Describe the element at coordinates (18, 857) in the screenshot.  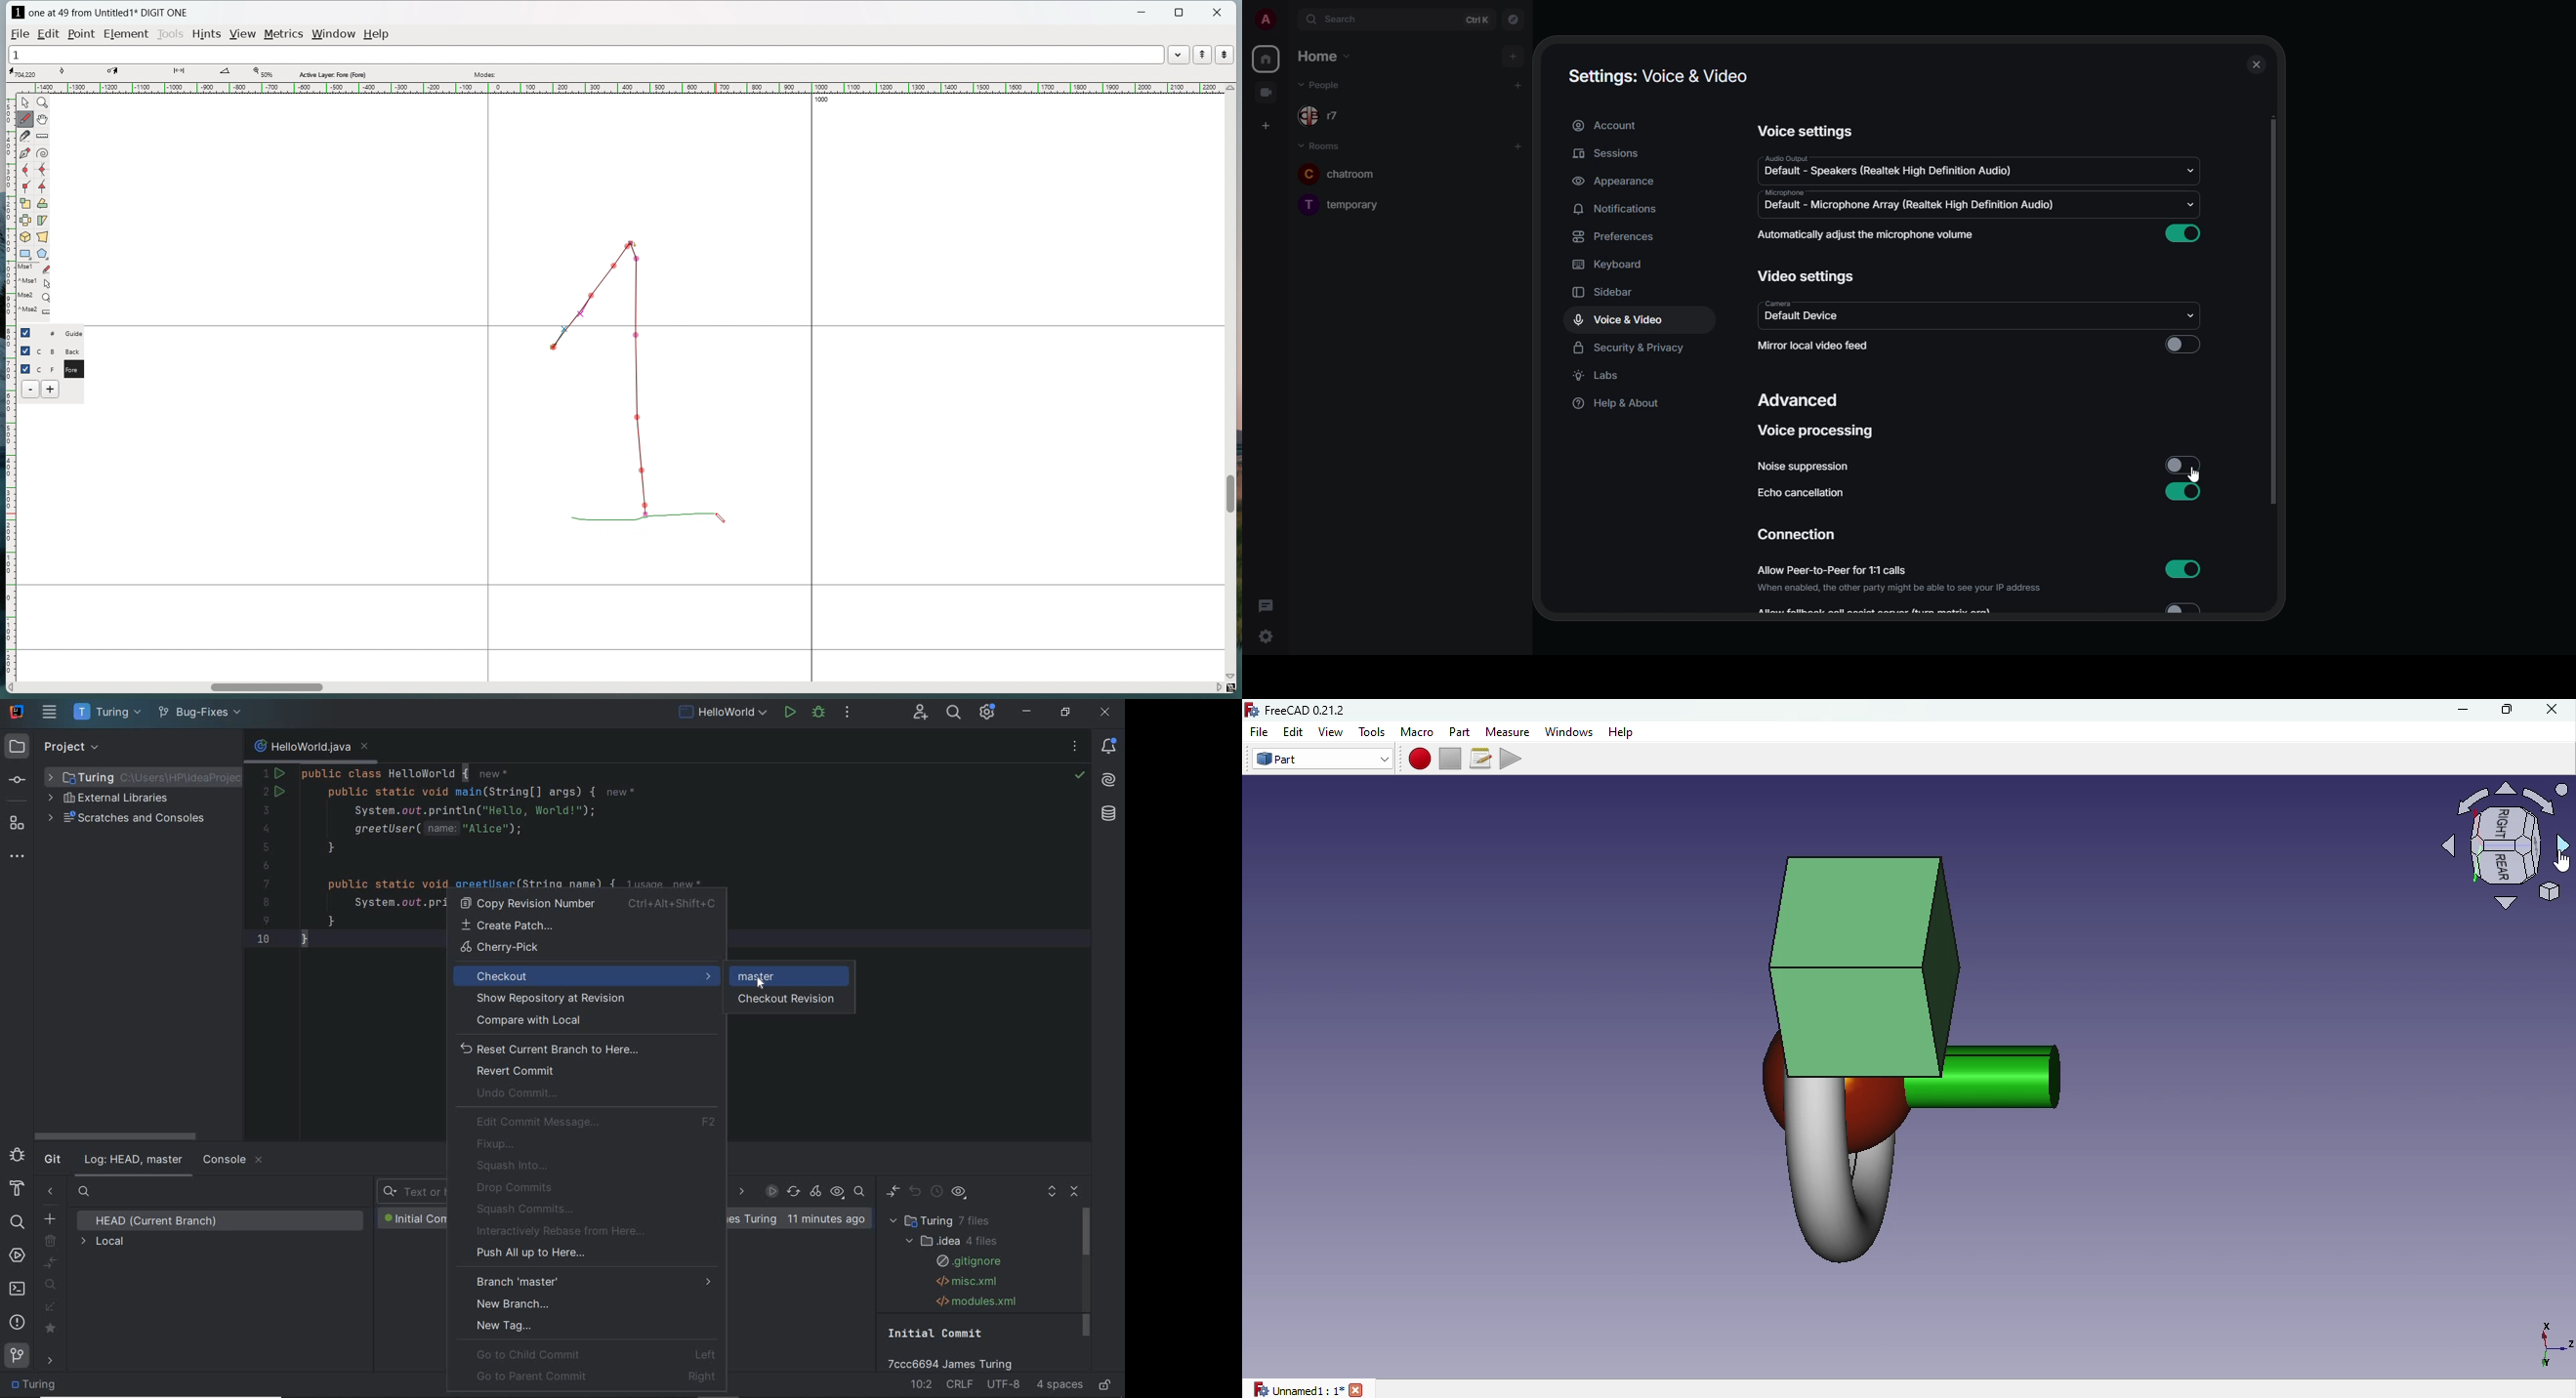
I see `more tool windows` at that location.